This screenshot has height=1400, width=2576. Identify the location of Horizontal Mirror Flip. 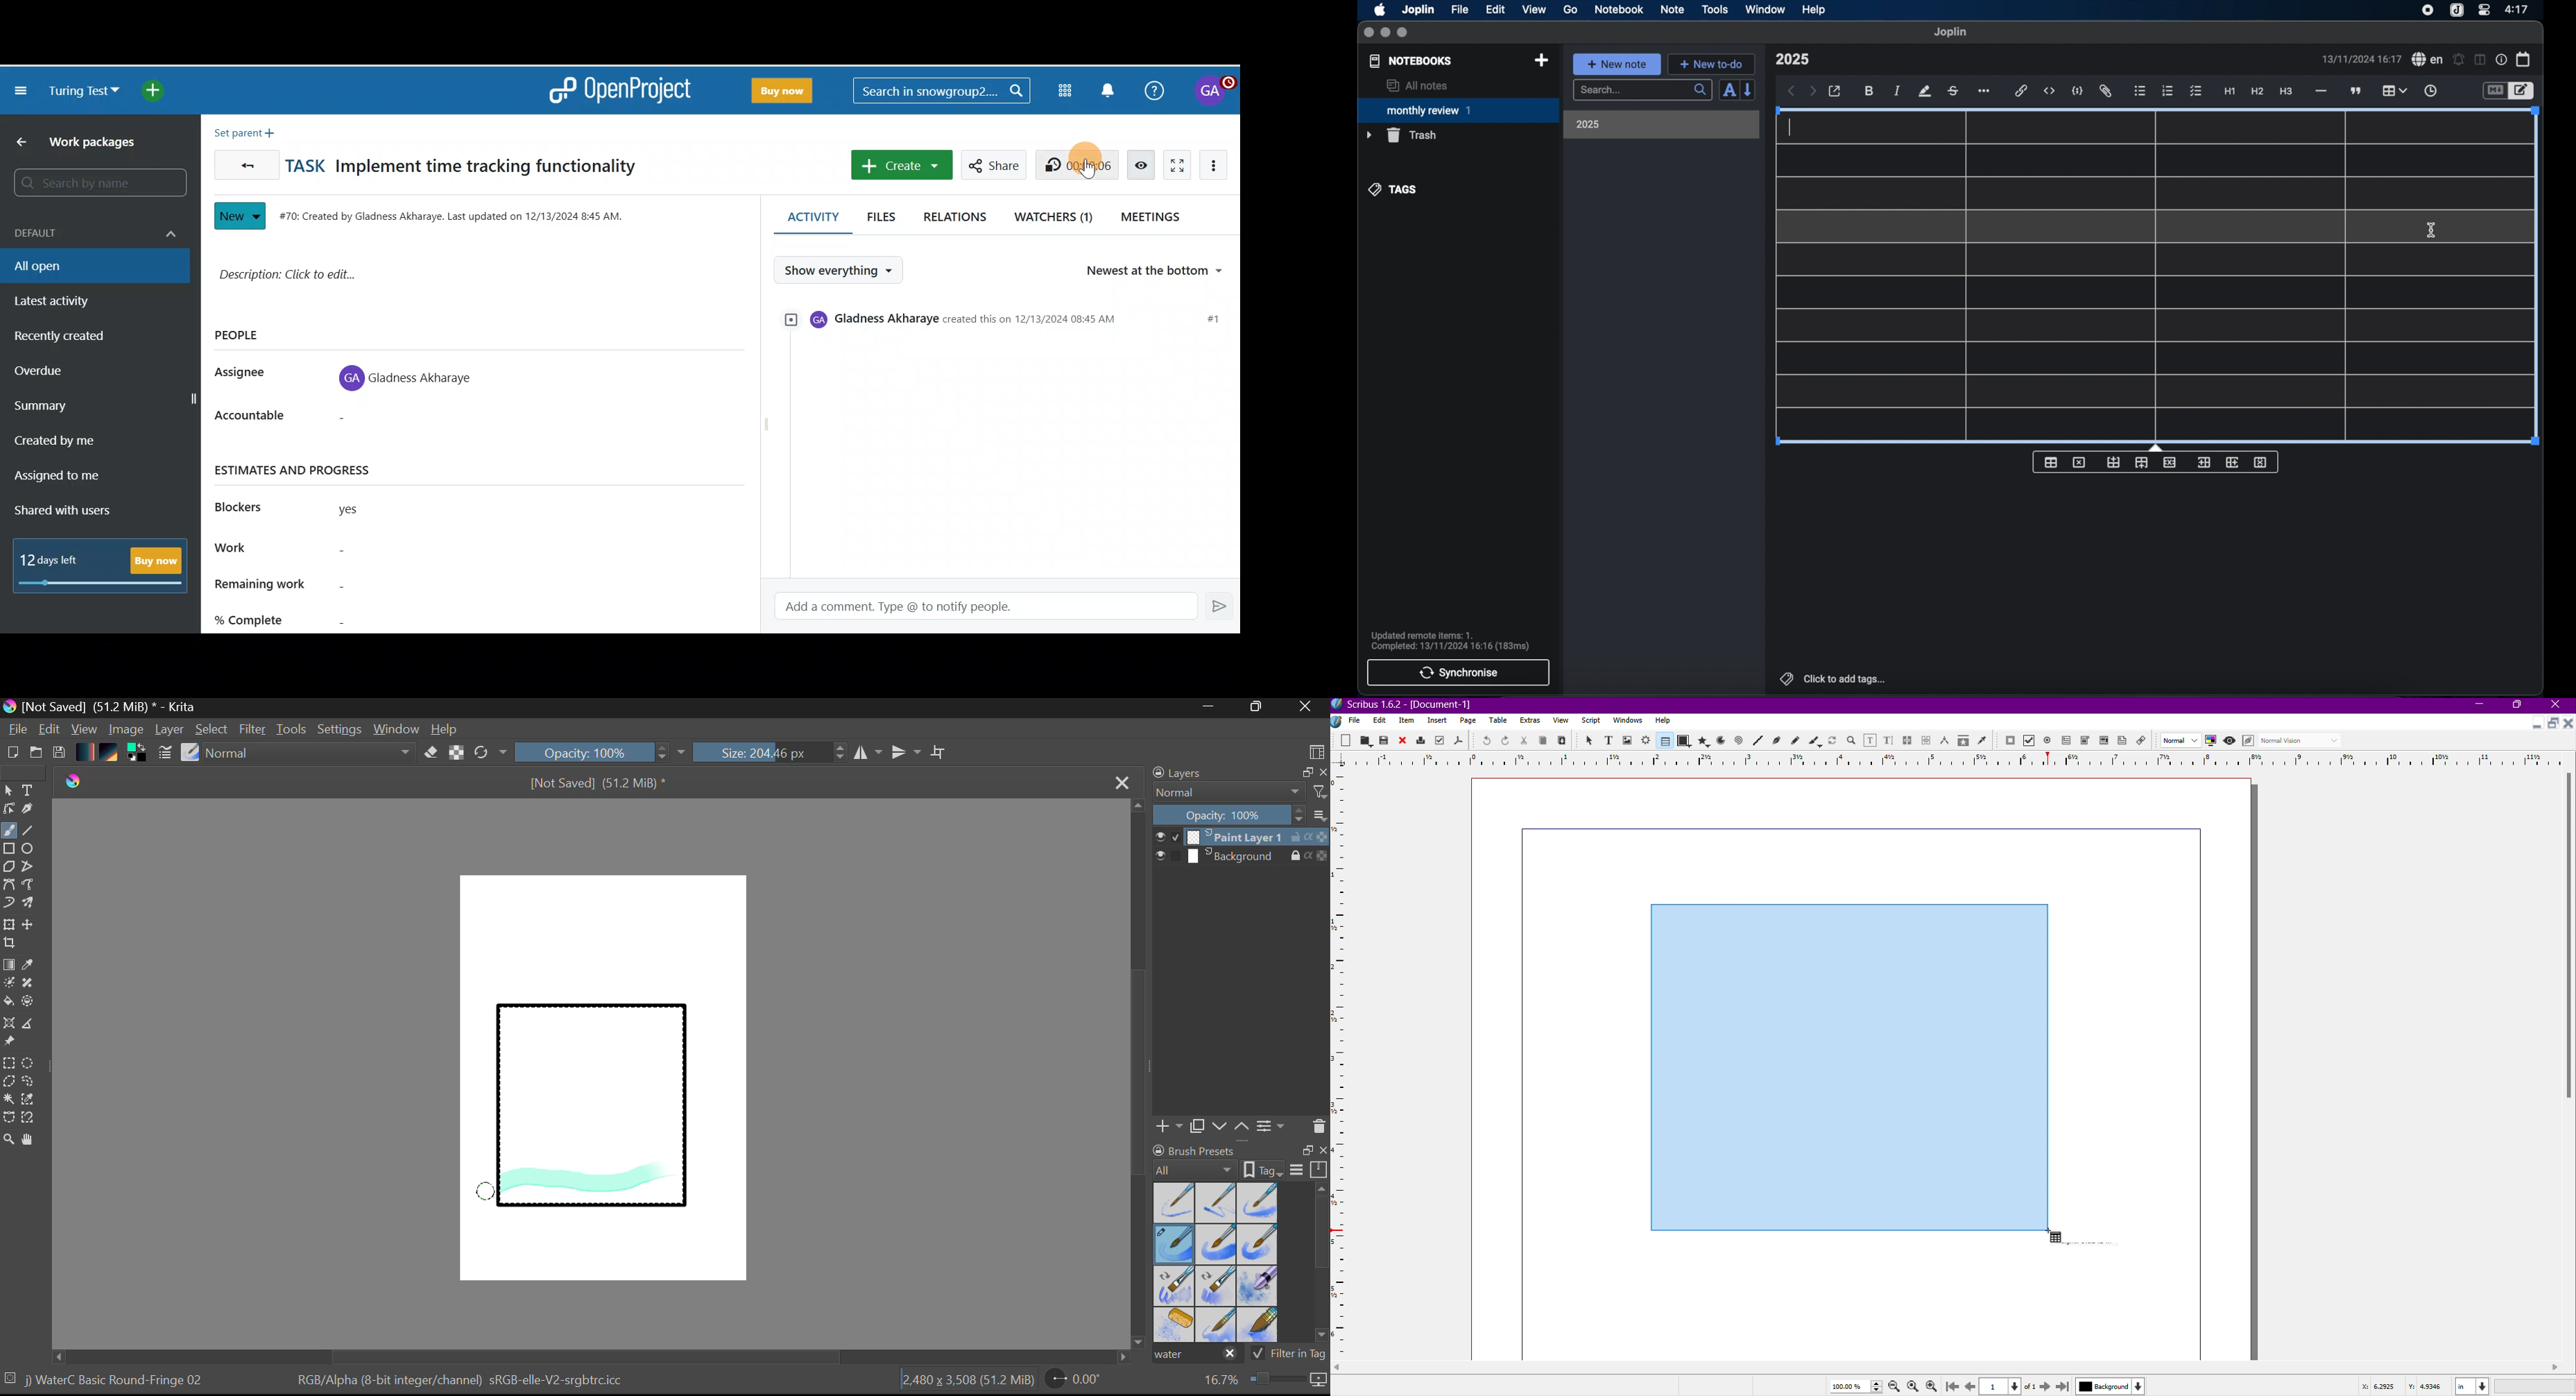
(909, 753).